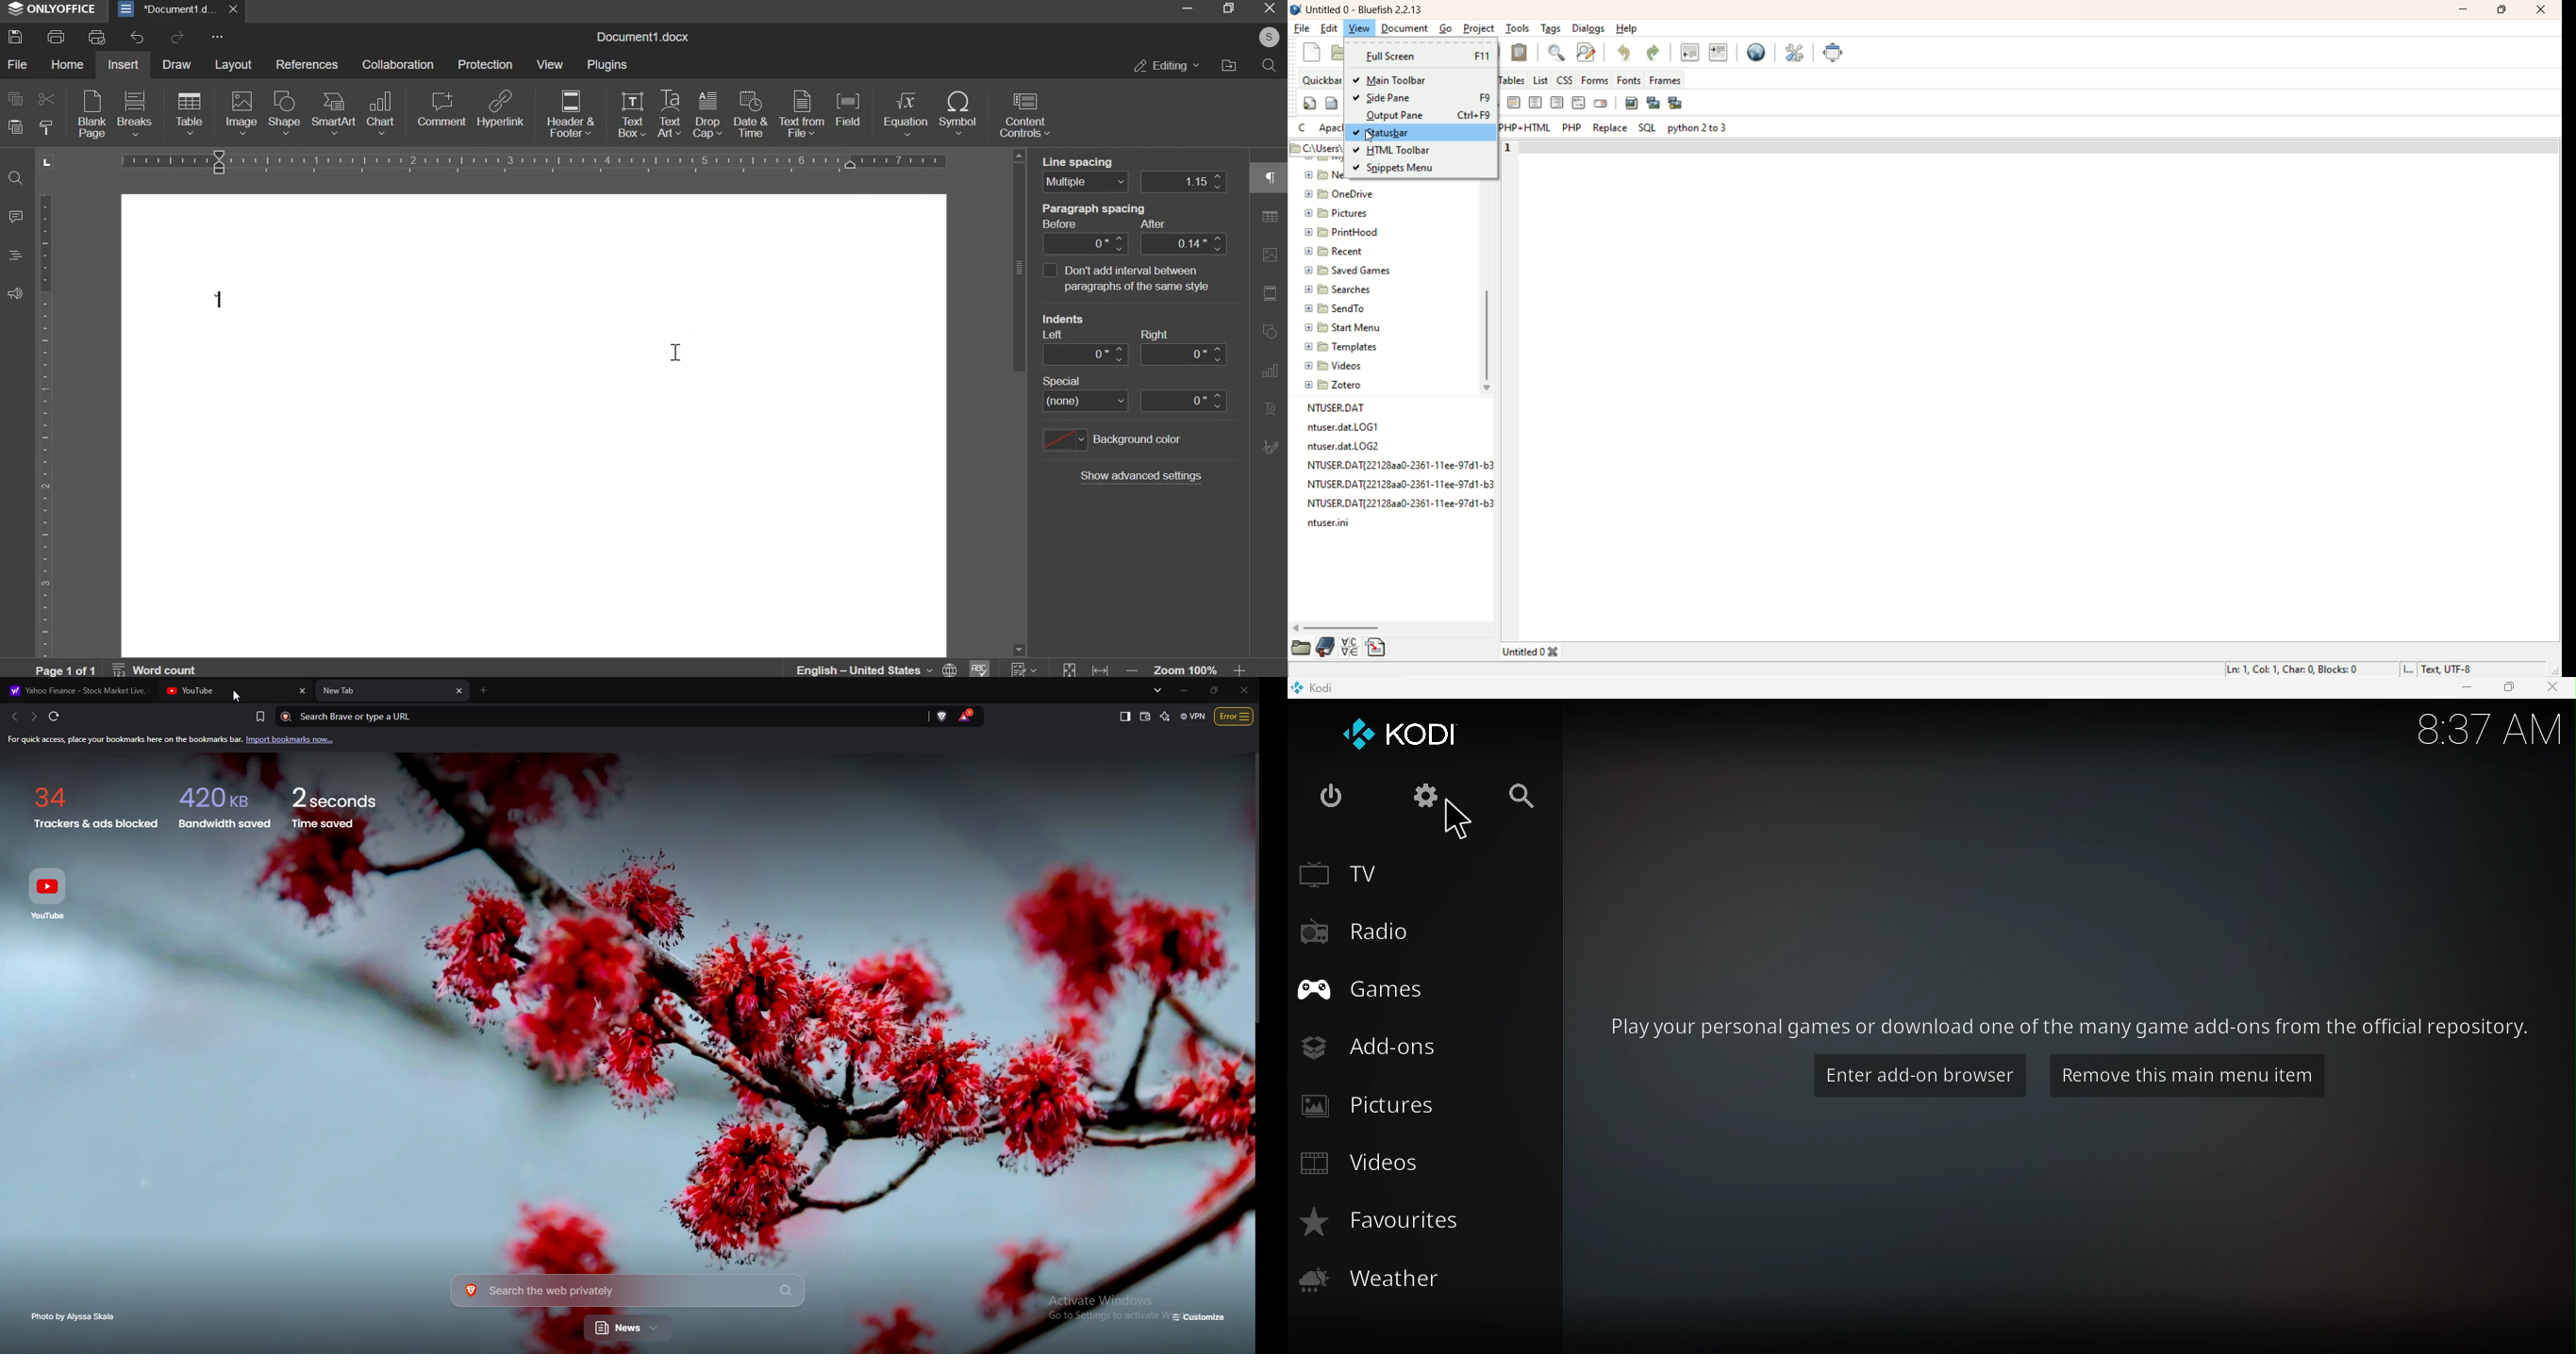 This screenshot has height=1372, width=2576. Describe the element at coordinates (608, 65) in the screenshot. I see `plugins` at that location.